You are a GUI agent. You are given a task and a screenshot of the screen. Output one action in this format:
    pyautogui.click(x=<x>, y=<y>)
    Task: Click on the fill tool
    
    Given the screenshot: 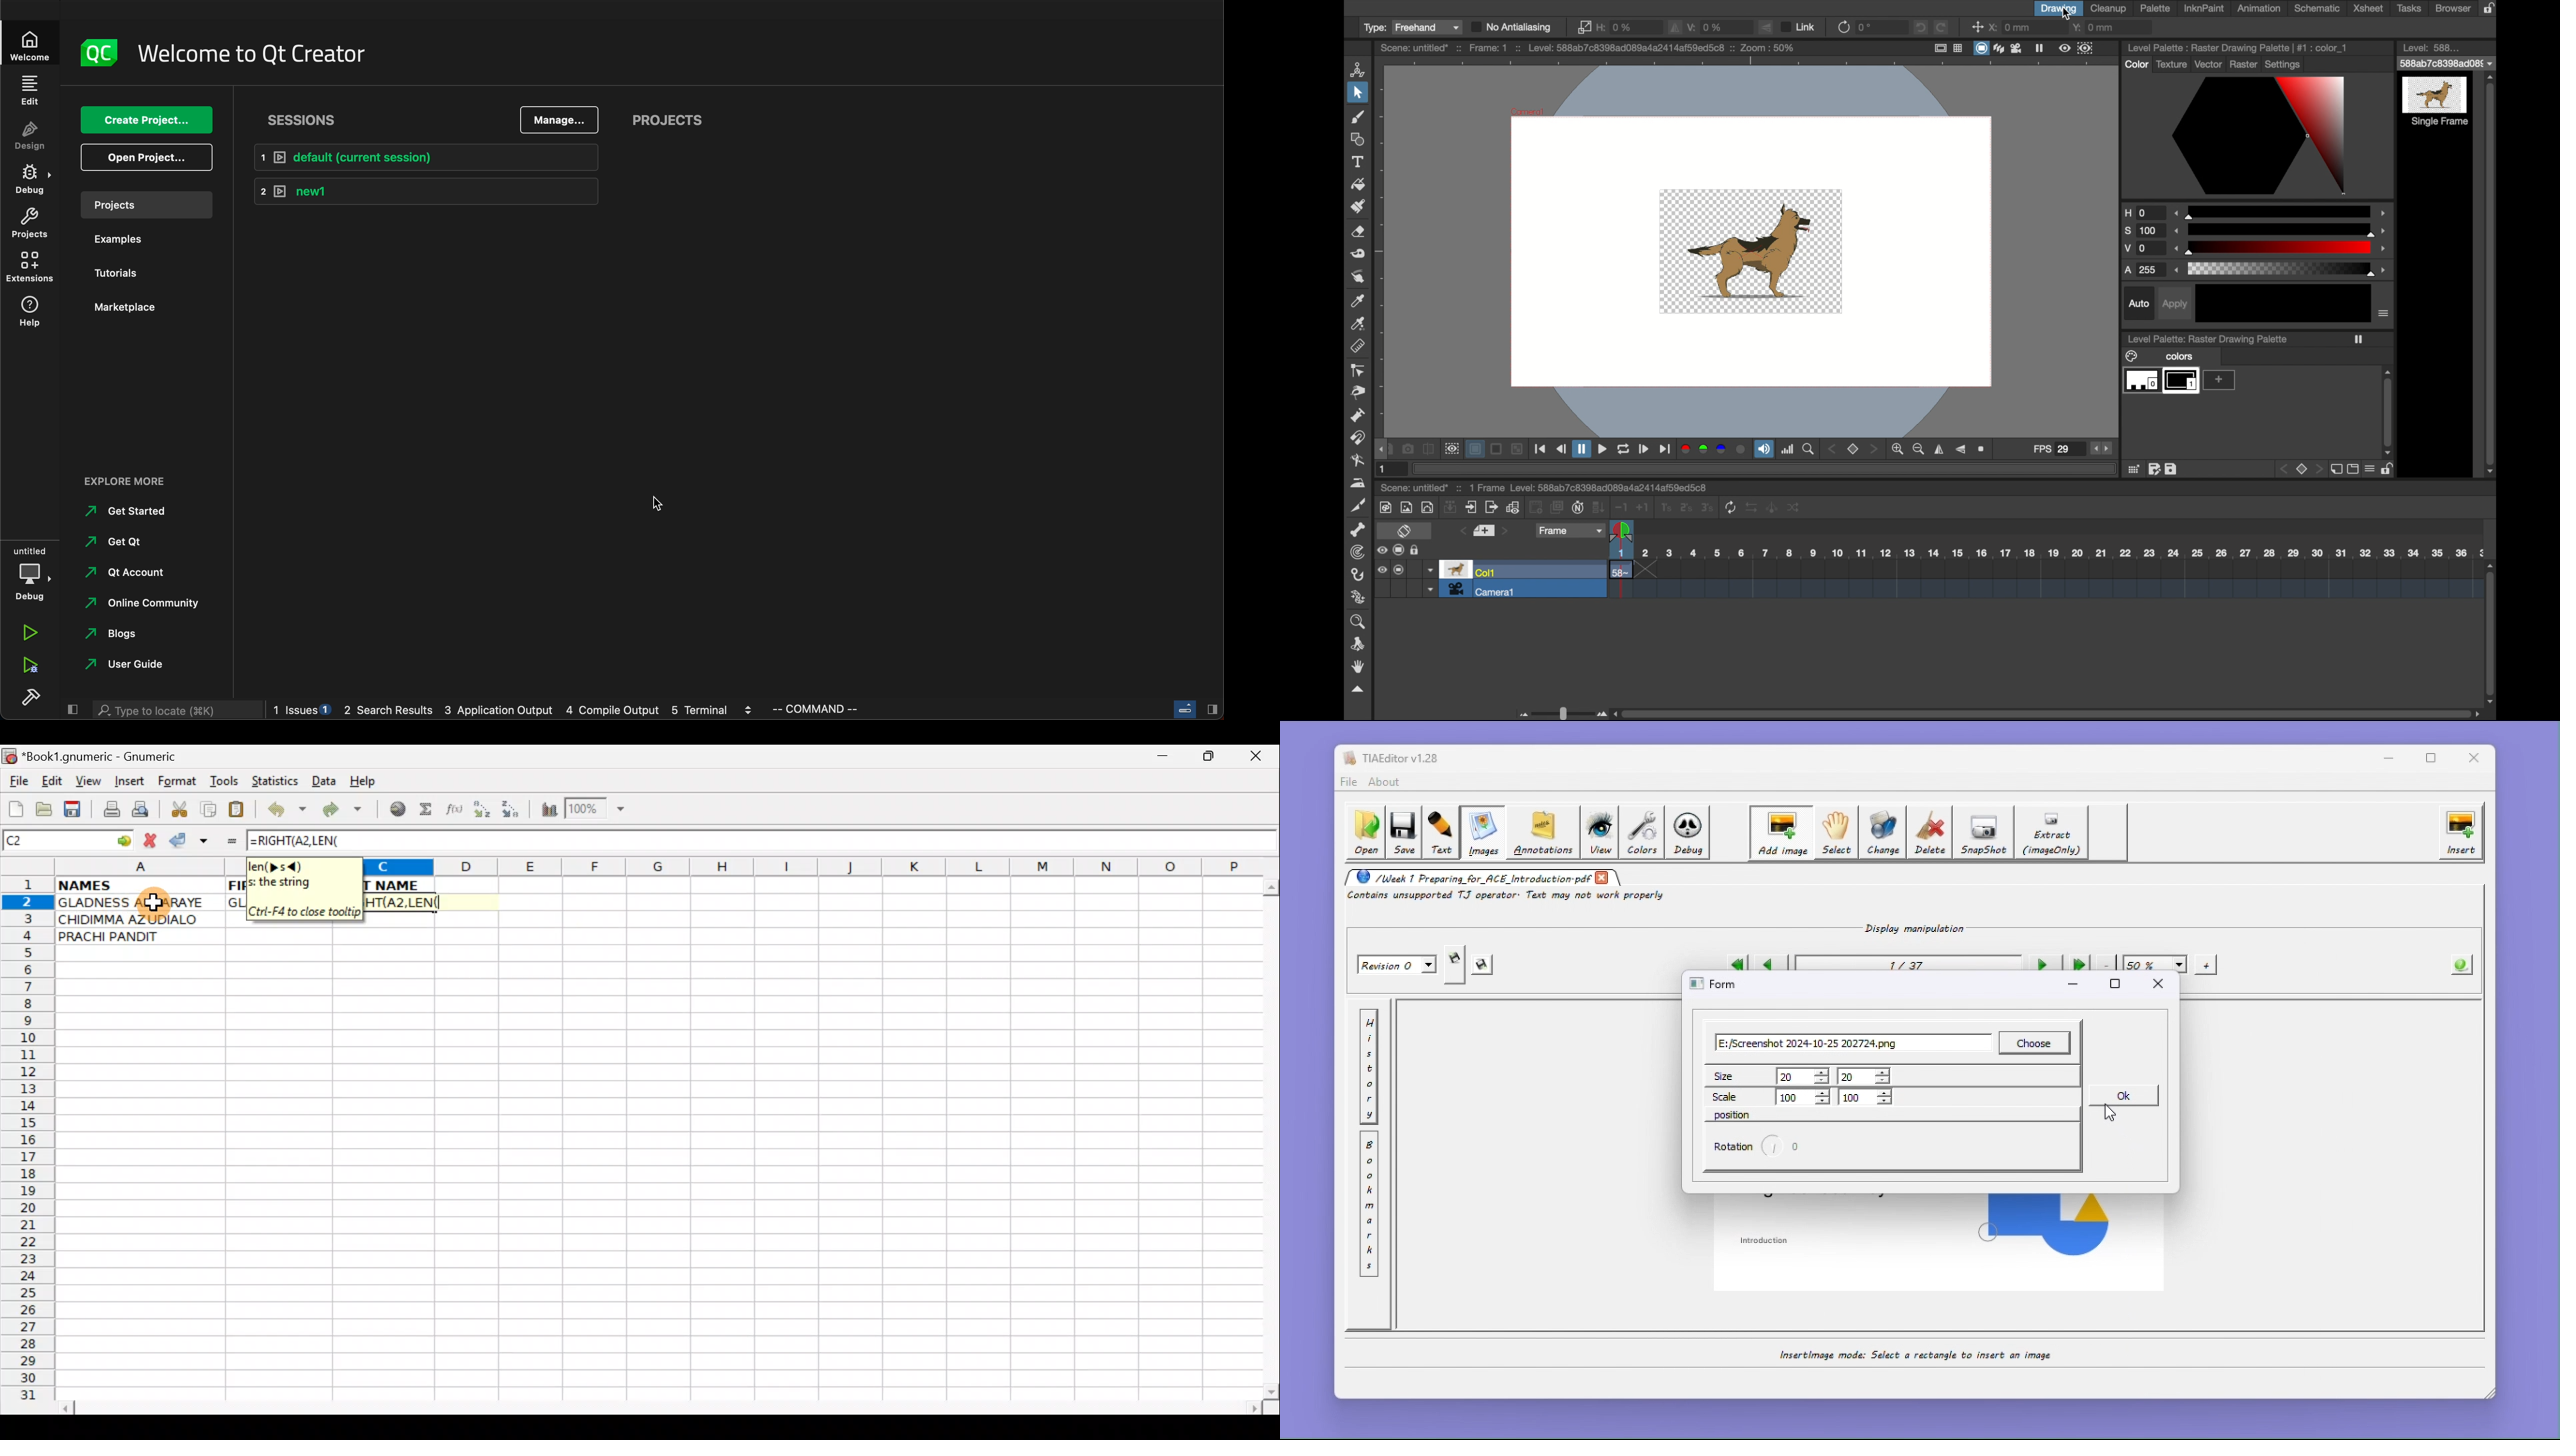 What is the action you would take?
    pyautogui.click(x=1357, y=184)
    